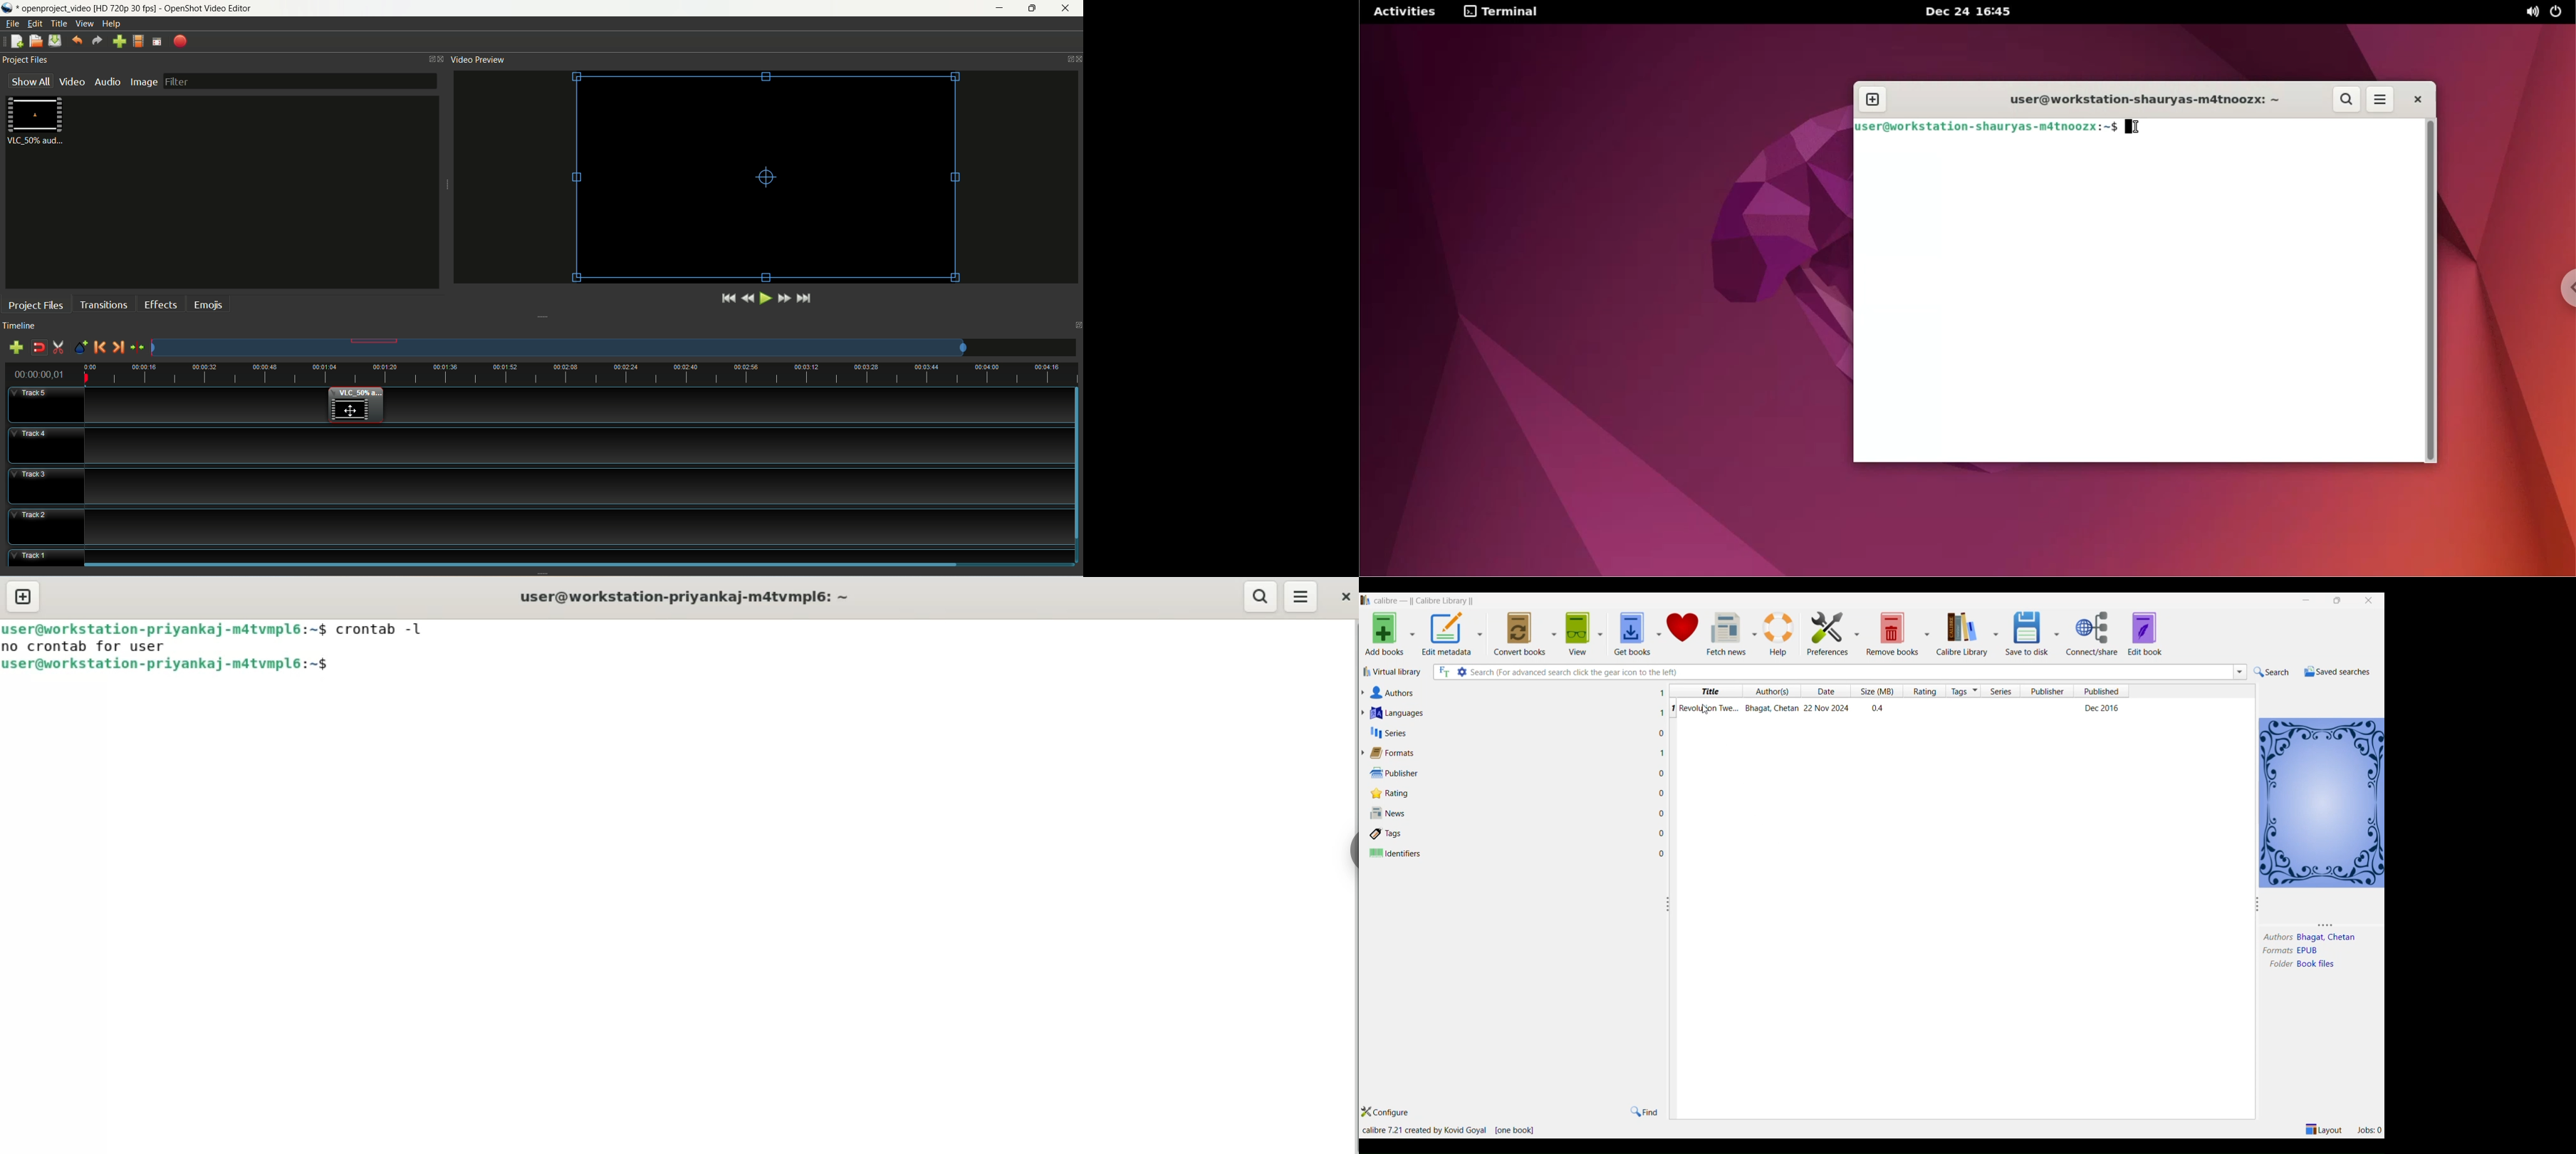 The height and width of the screenshot is (1176, 2576). What do you see at coordinates (100, 348) in the screenshot?
I see `previous marker` at bounding box center [100, 348].